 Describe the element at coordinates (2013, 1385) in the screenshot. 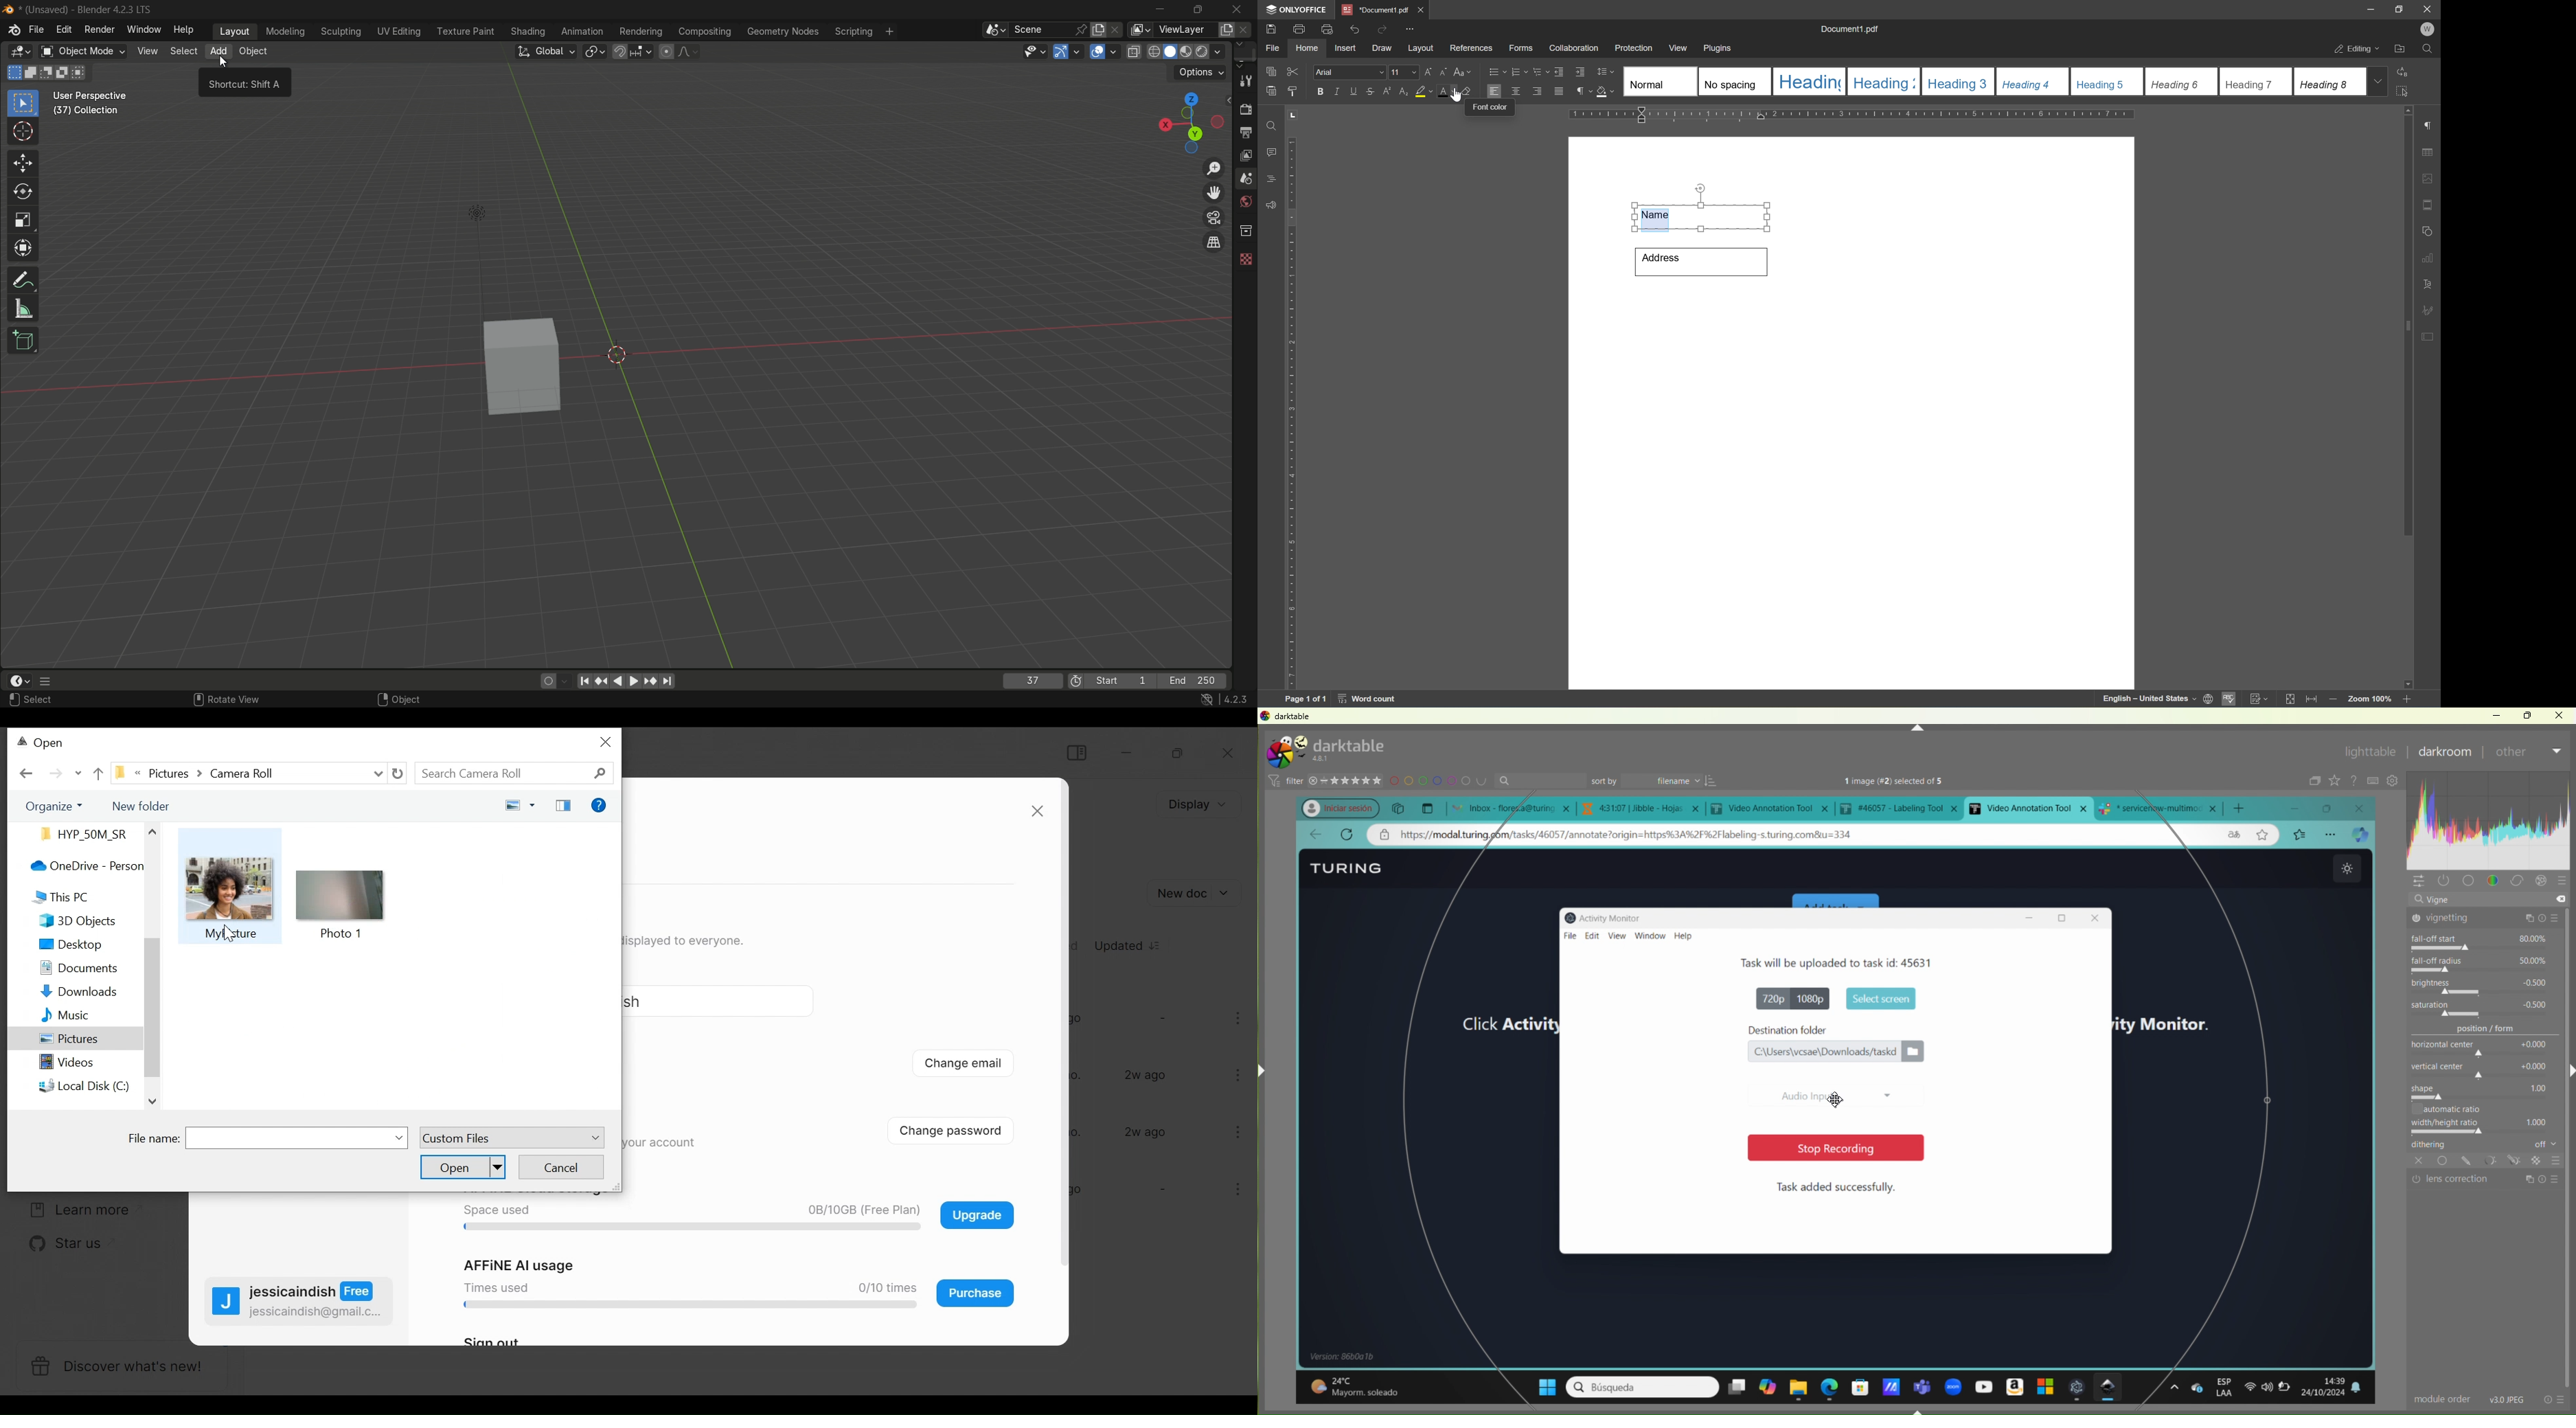

I see `amazon` at that location.